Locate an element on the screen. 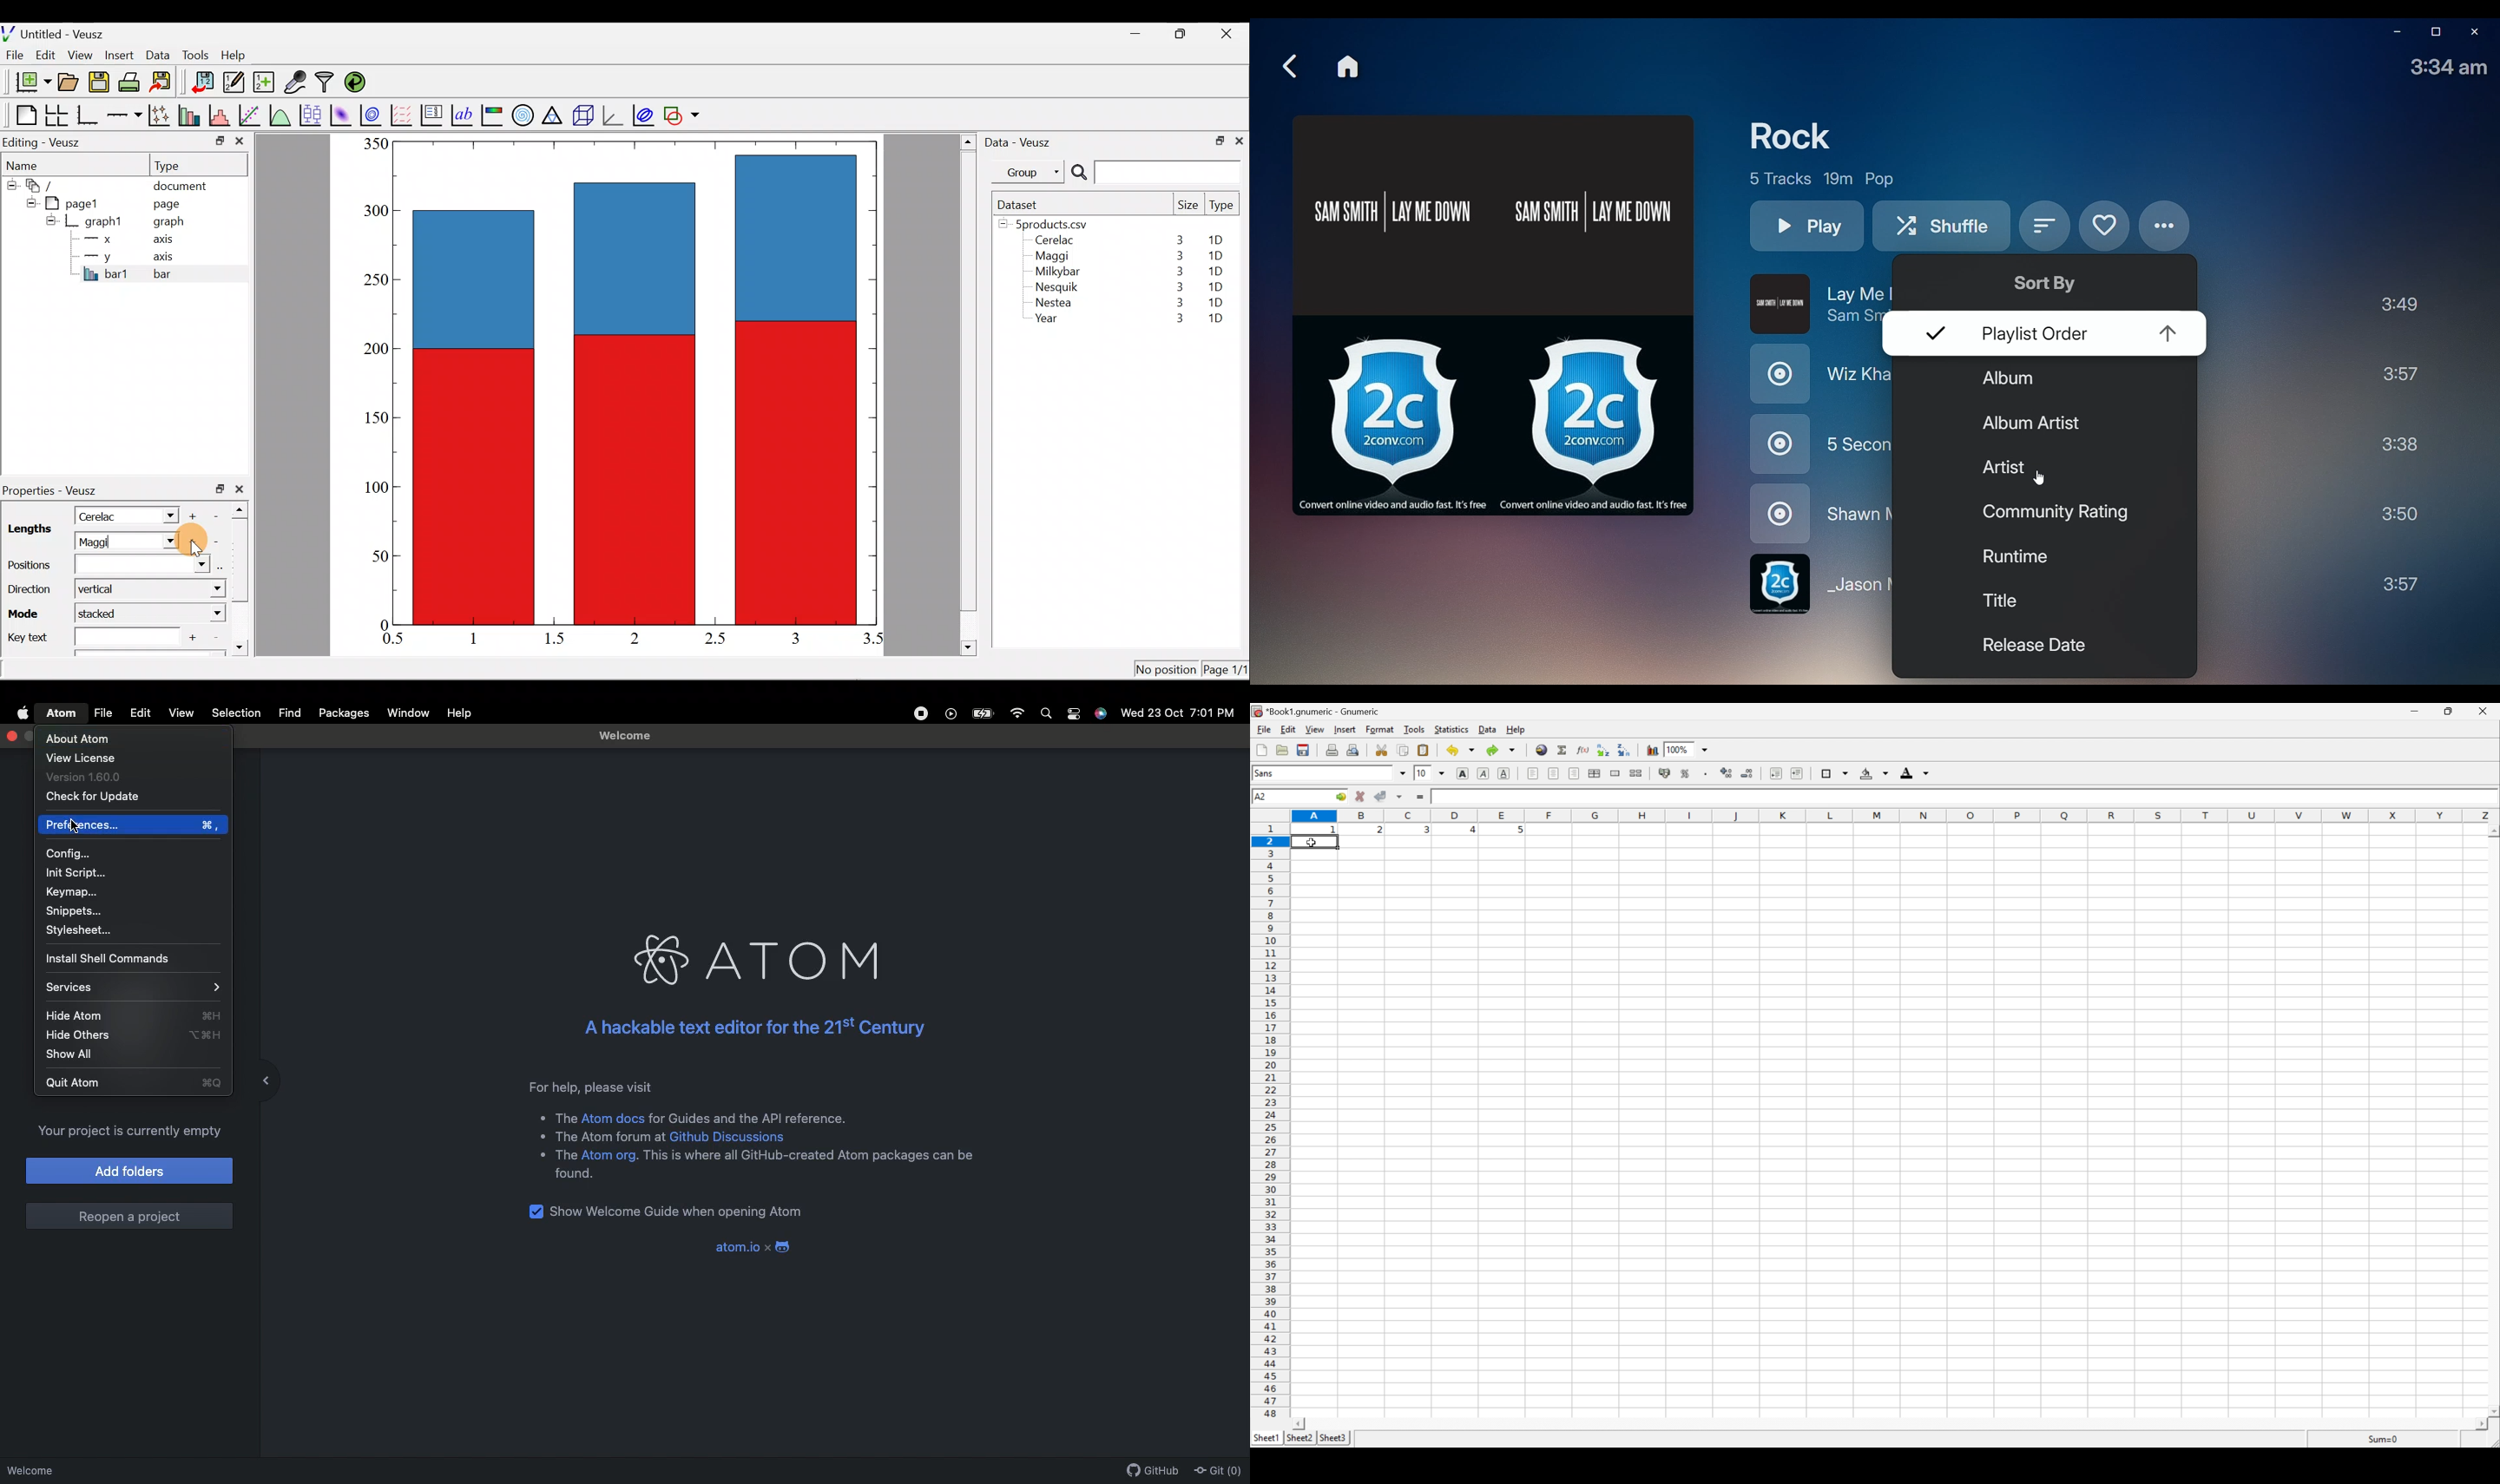 This screenshot has width=2520, height=1484. insert is located at coordinates (1345, 728).